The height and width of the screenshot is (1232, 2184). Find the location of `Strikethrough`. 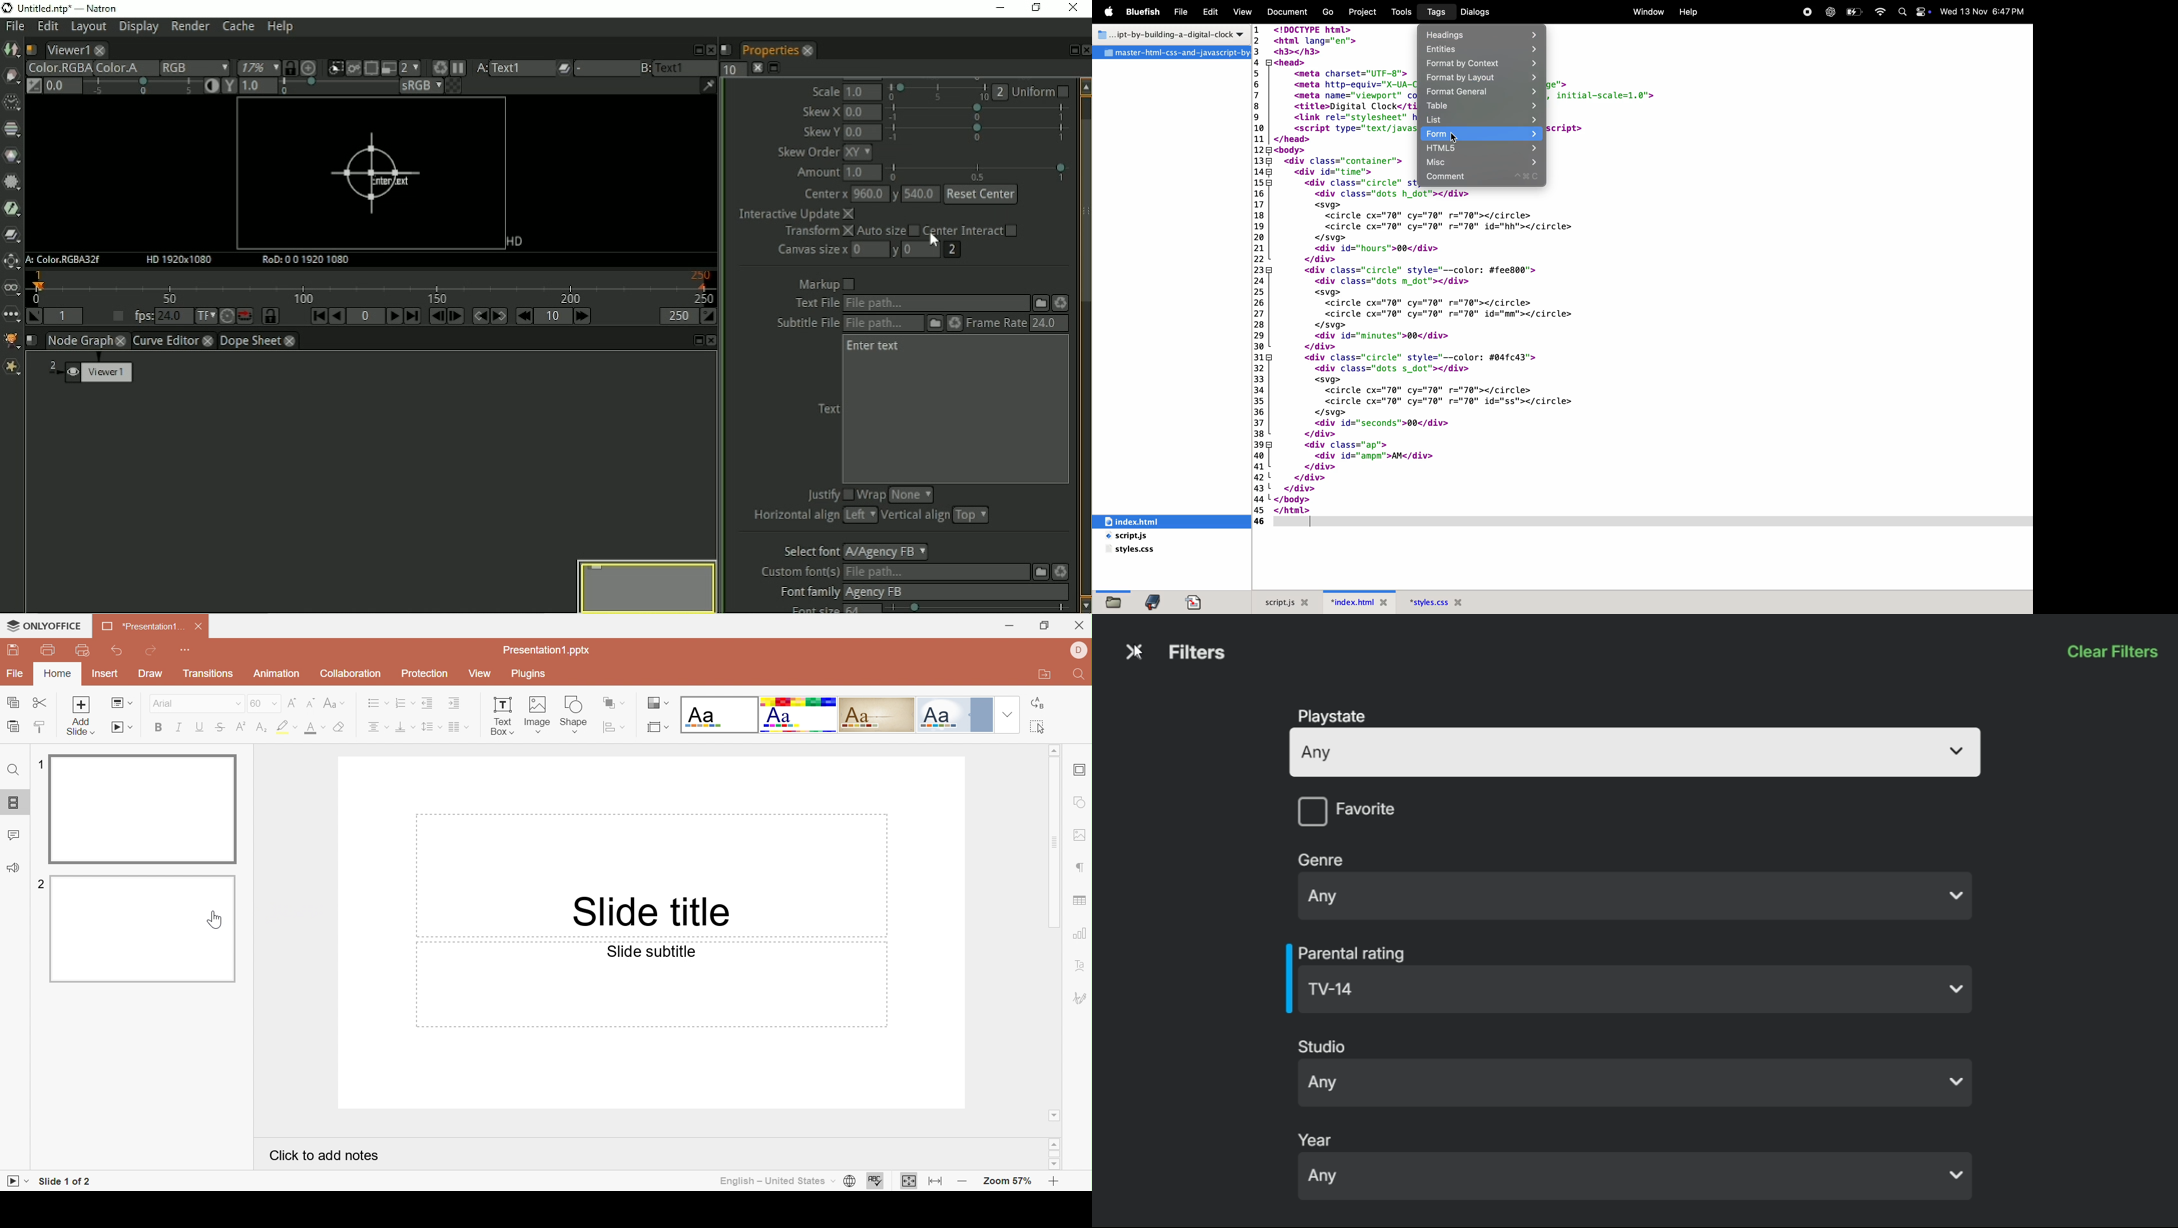

Strikethrough is located at coordinates (220, 728).